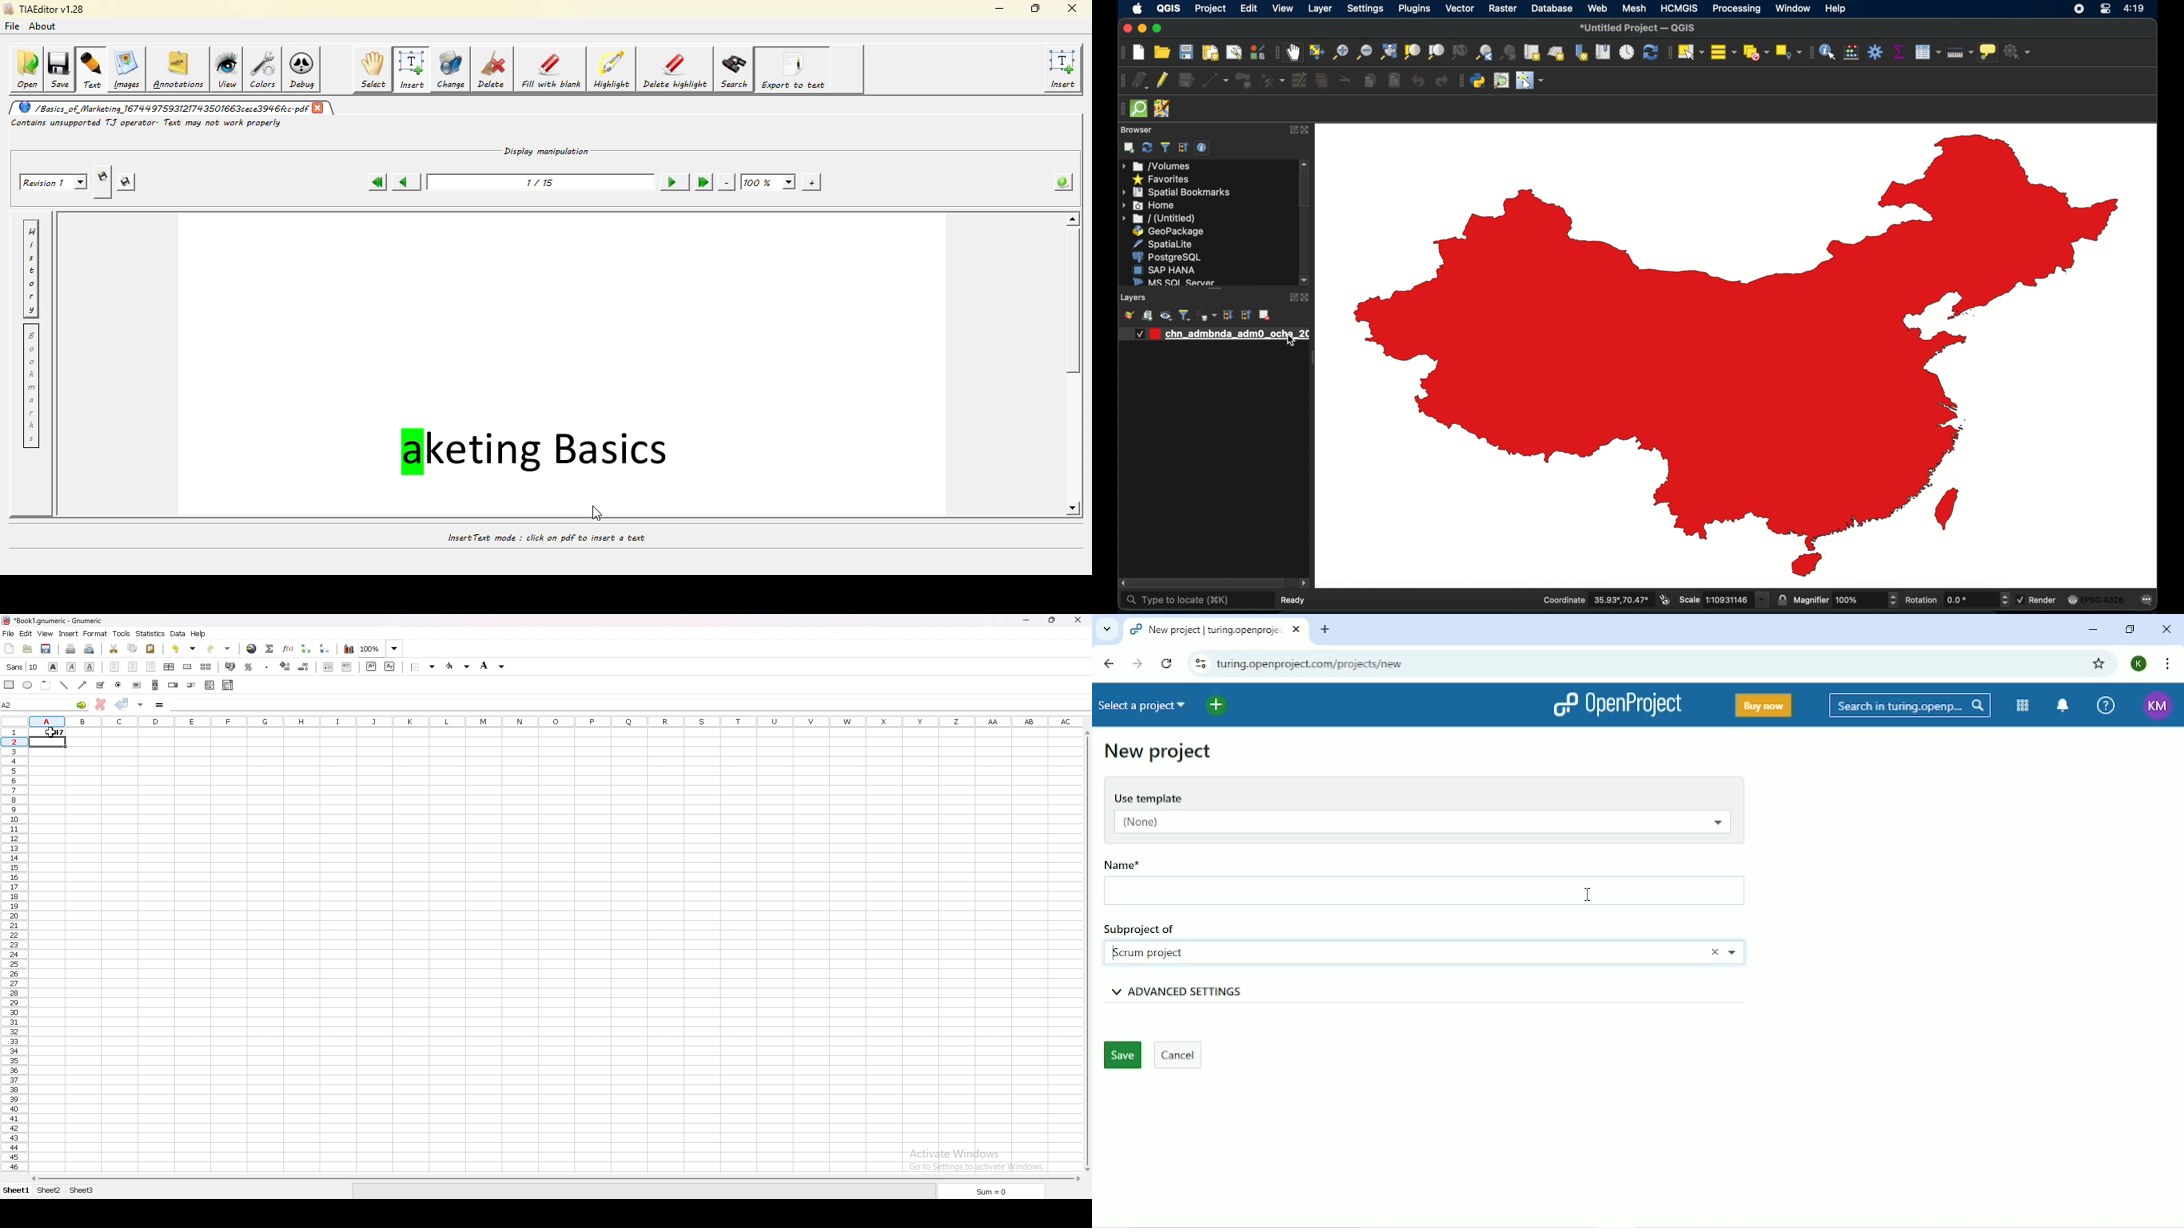 The height and width of the screenshot is (1232, 2184). What do you see at coordinates (1276, 53) in the screenshot?
I see `map navigation toolbar` at bounding box center [1276, 53].